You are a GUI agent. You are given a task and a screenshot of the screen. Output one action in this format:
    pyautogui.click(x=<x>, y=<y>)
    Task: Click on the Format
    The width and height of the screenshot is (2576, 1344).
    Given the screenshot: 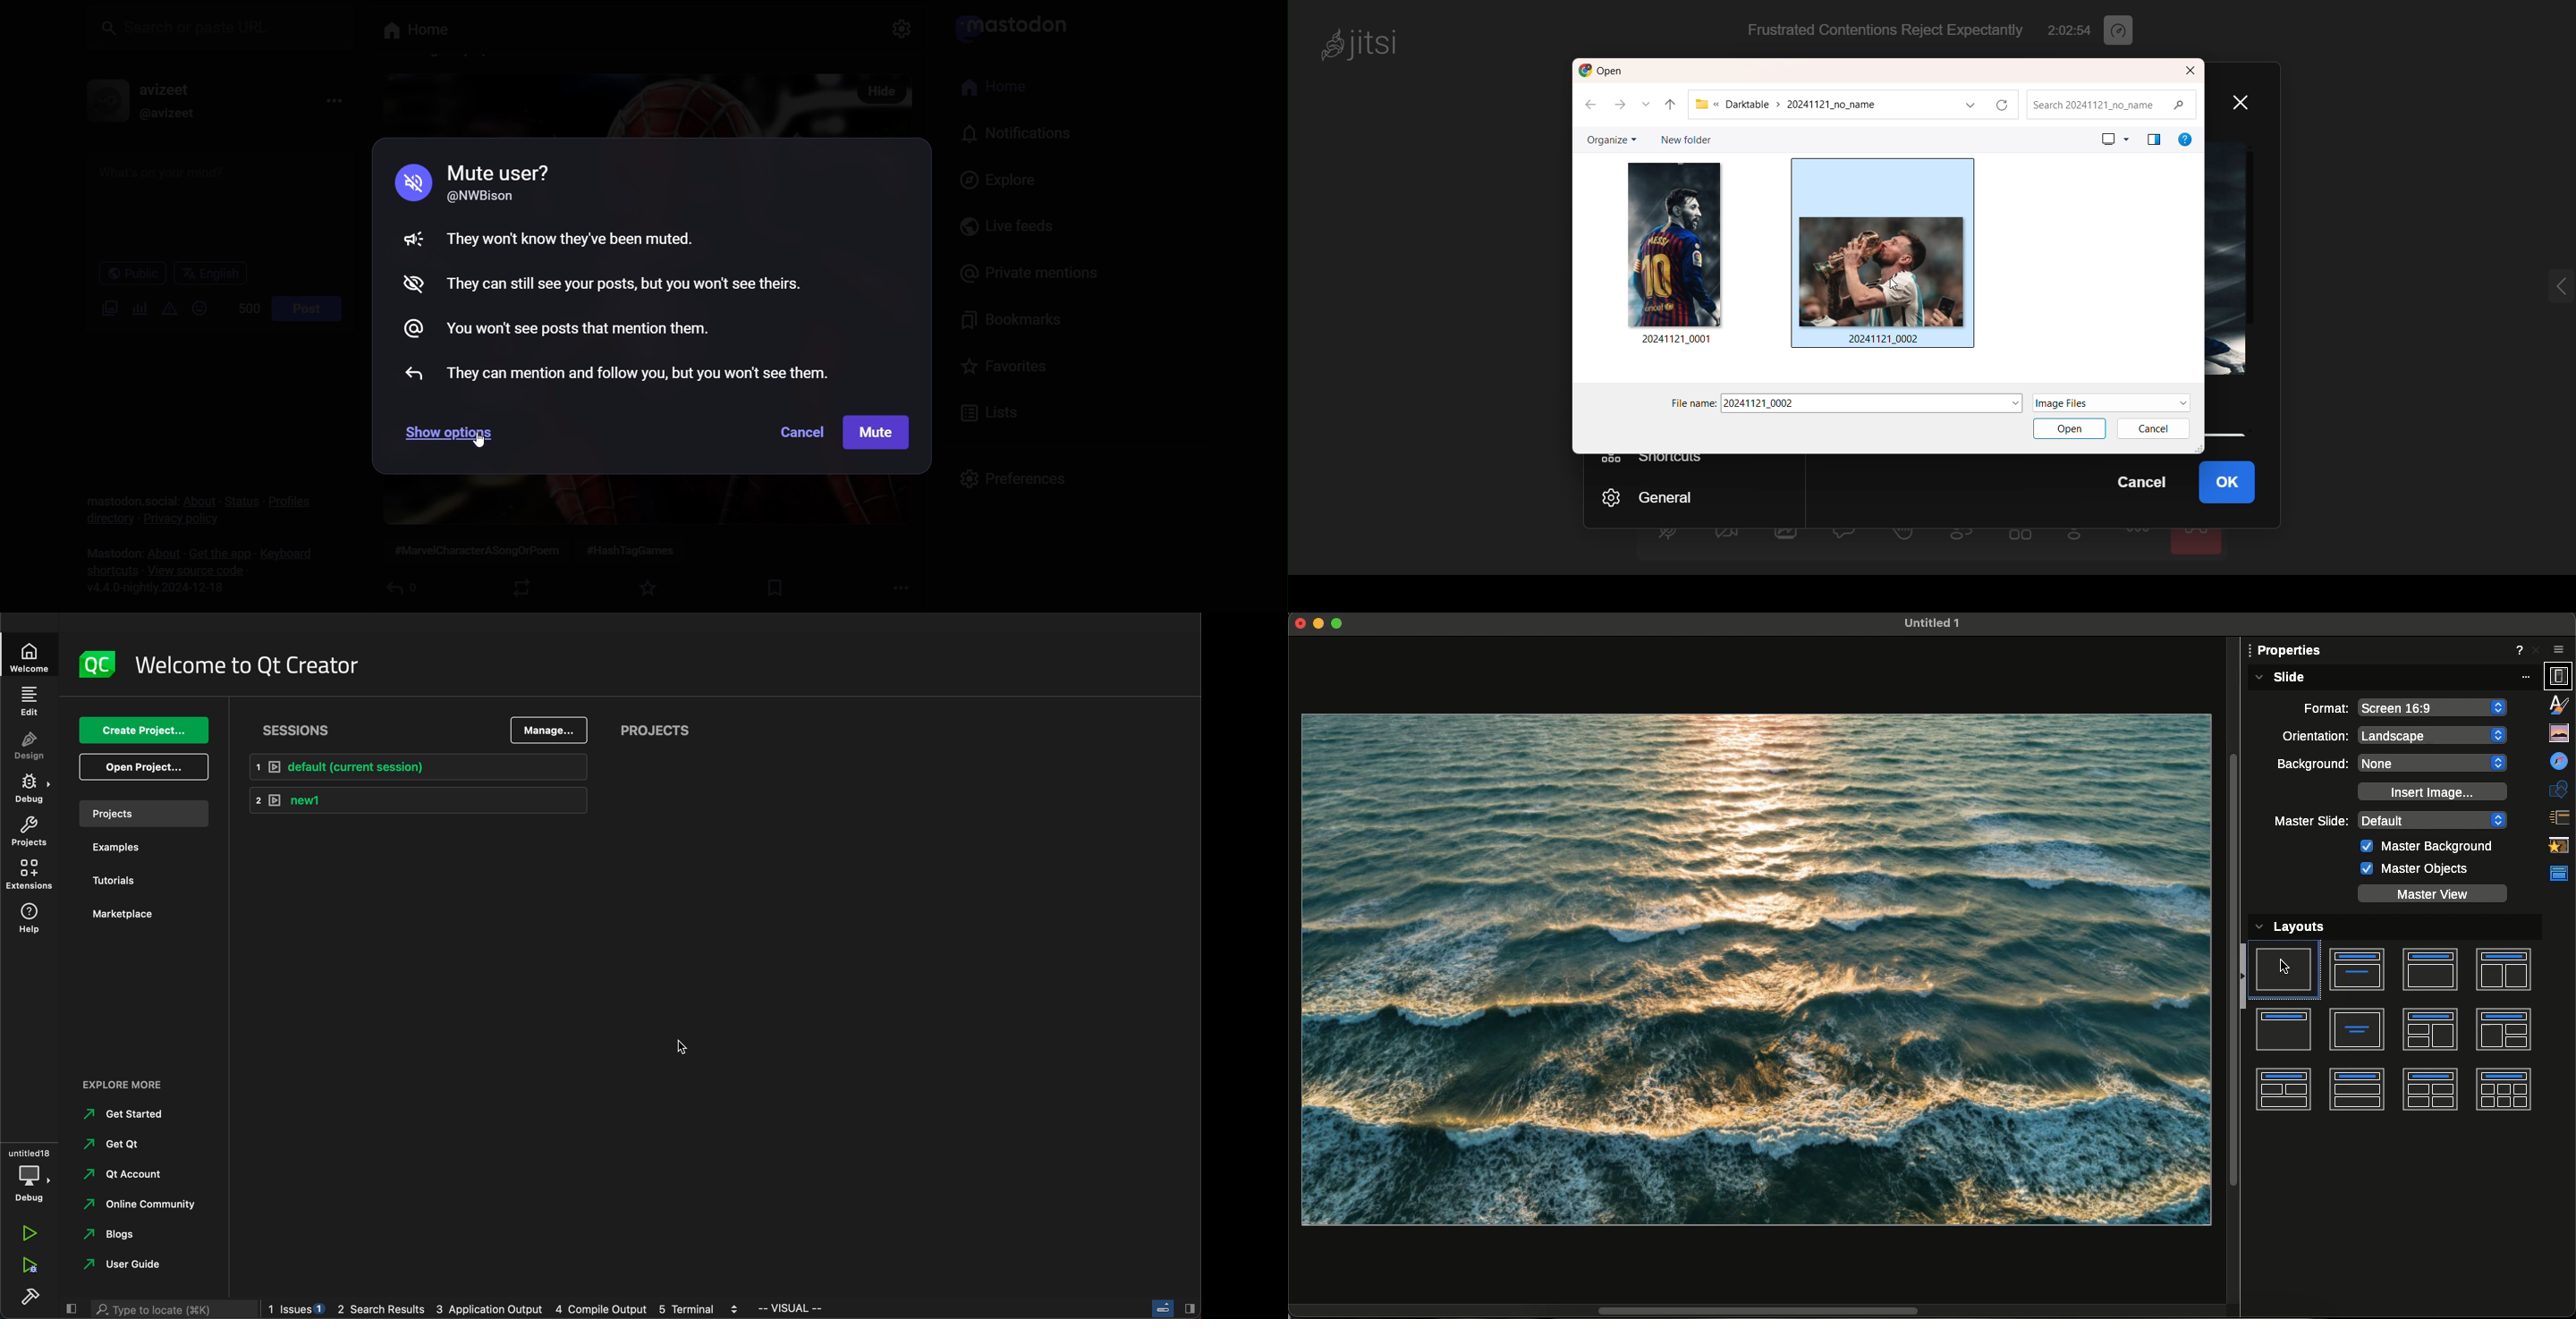 What is the action you would take?
    pyautogui.click(x=2316, y=706)
    